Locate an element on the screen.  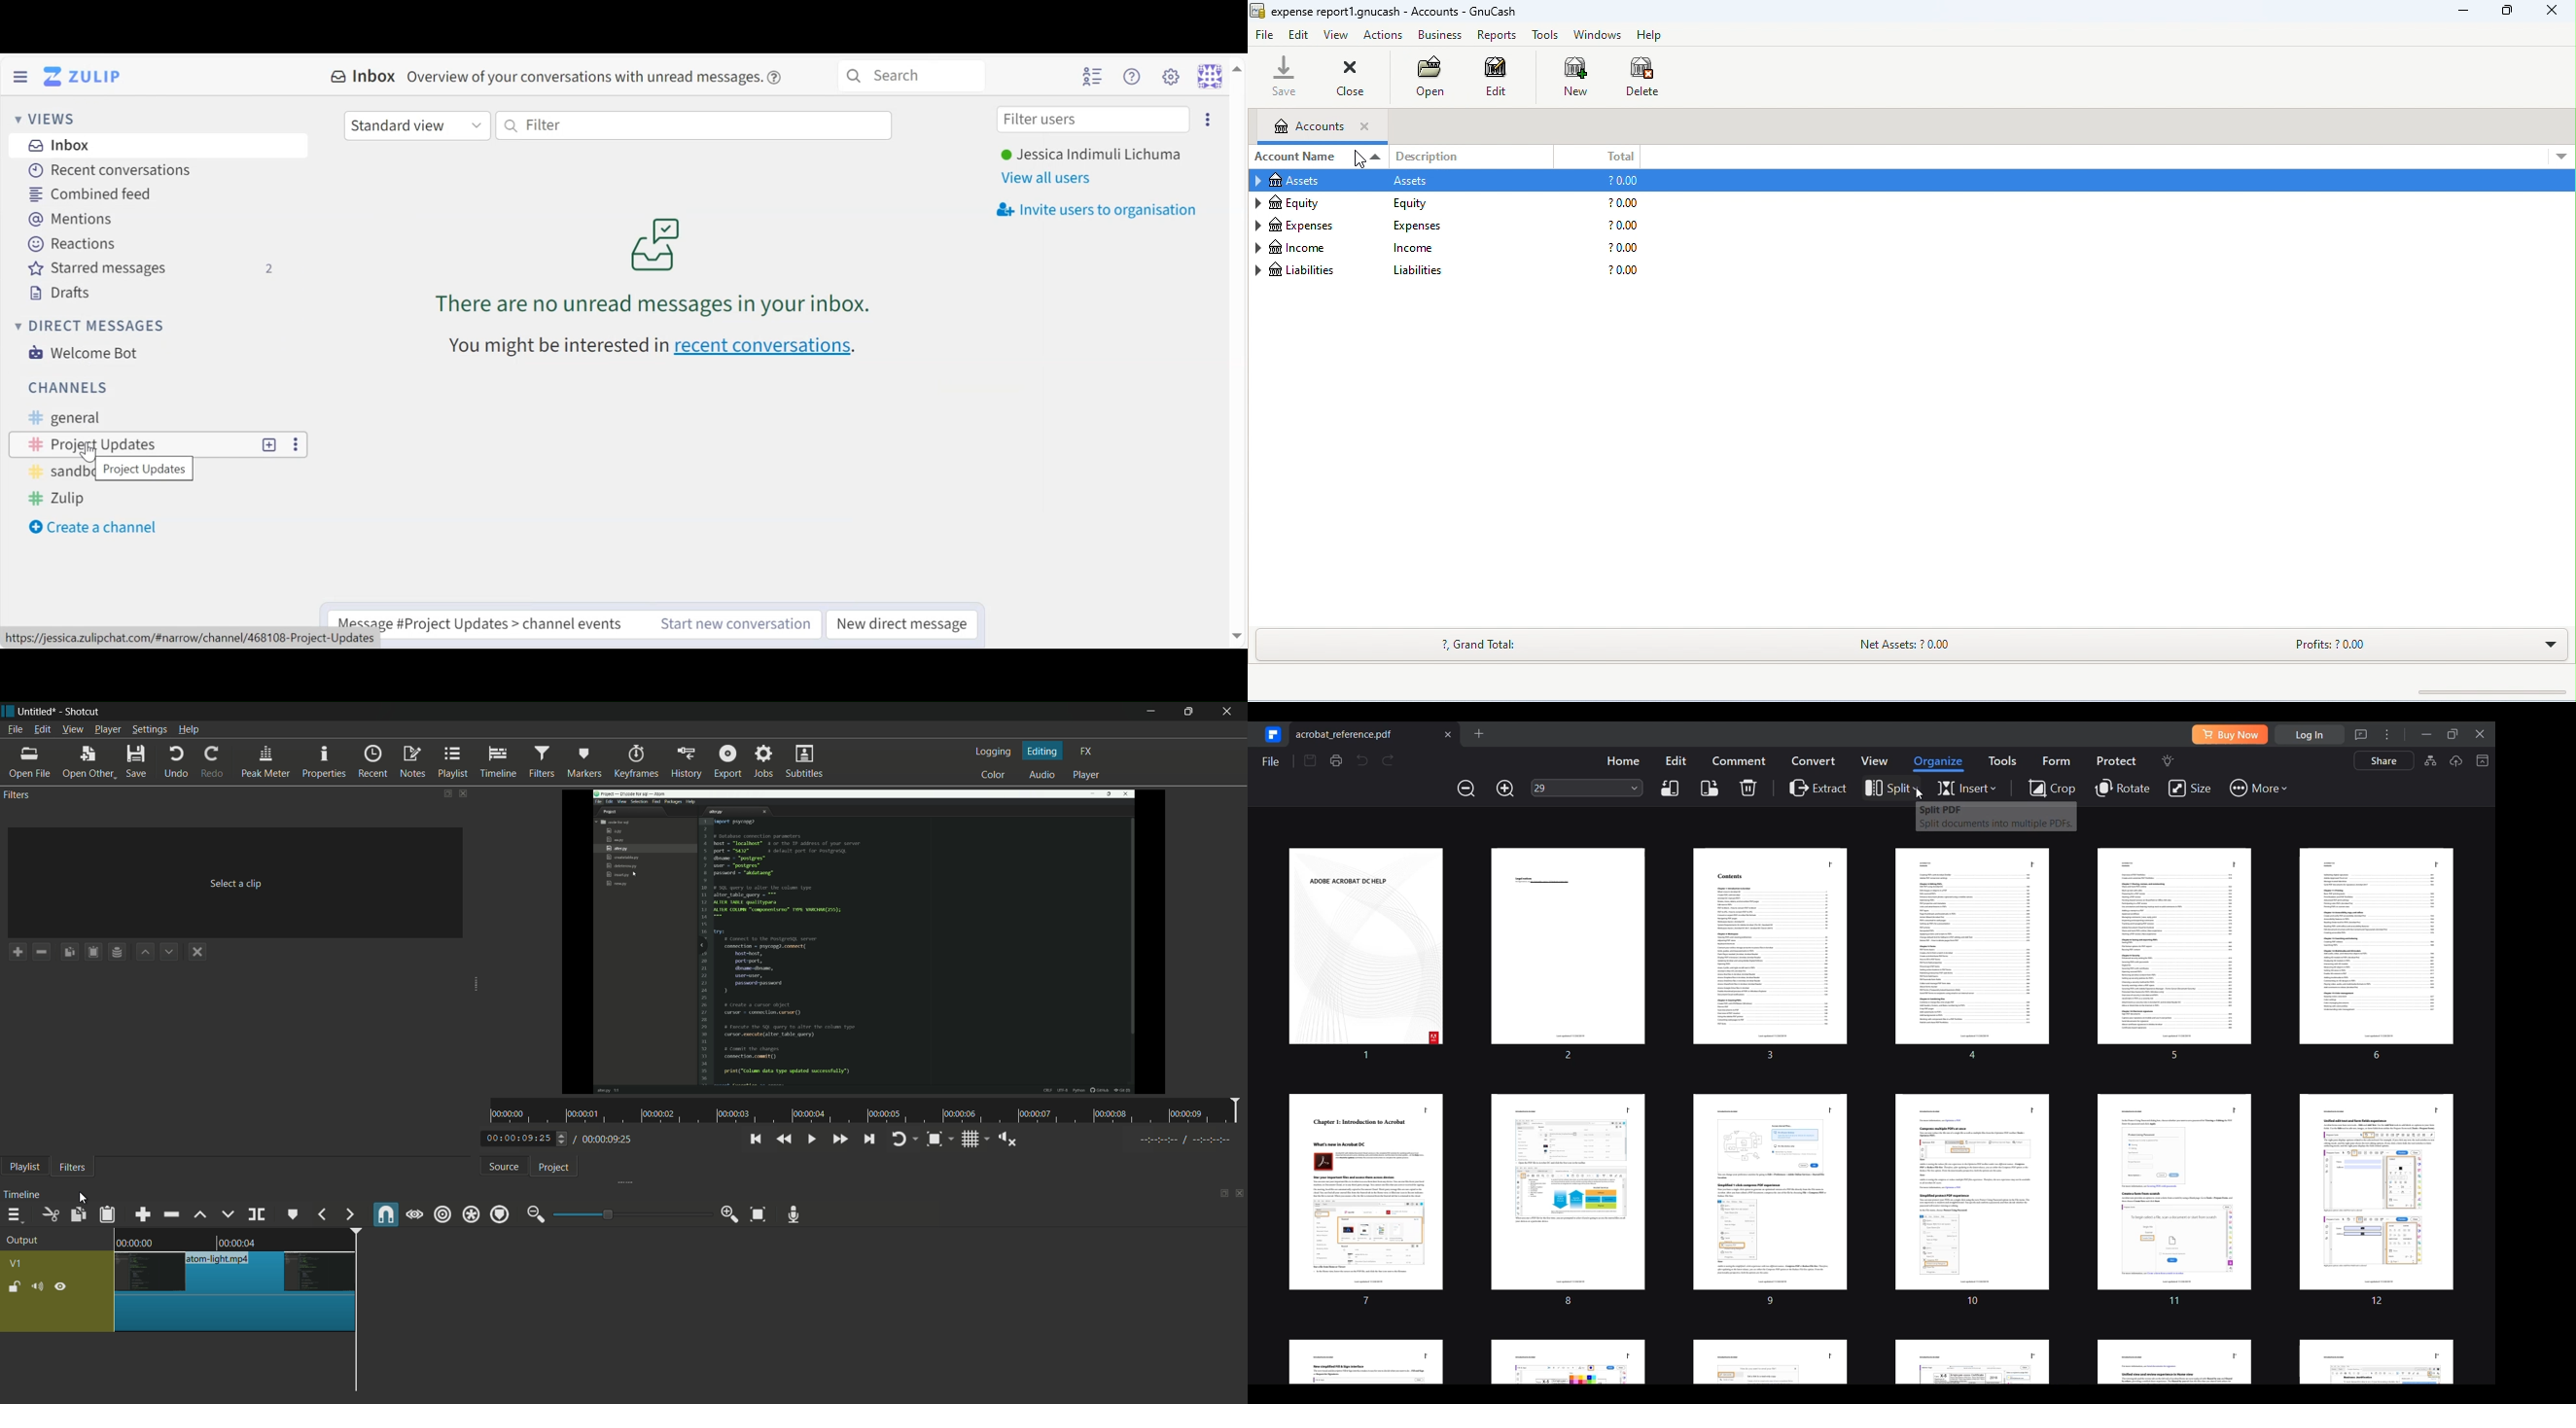
file is located at coordinates (1266, 37).